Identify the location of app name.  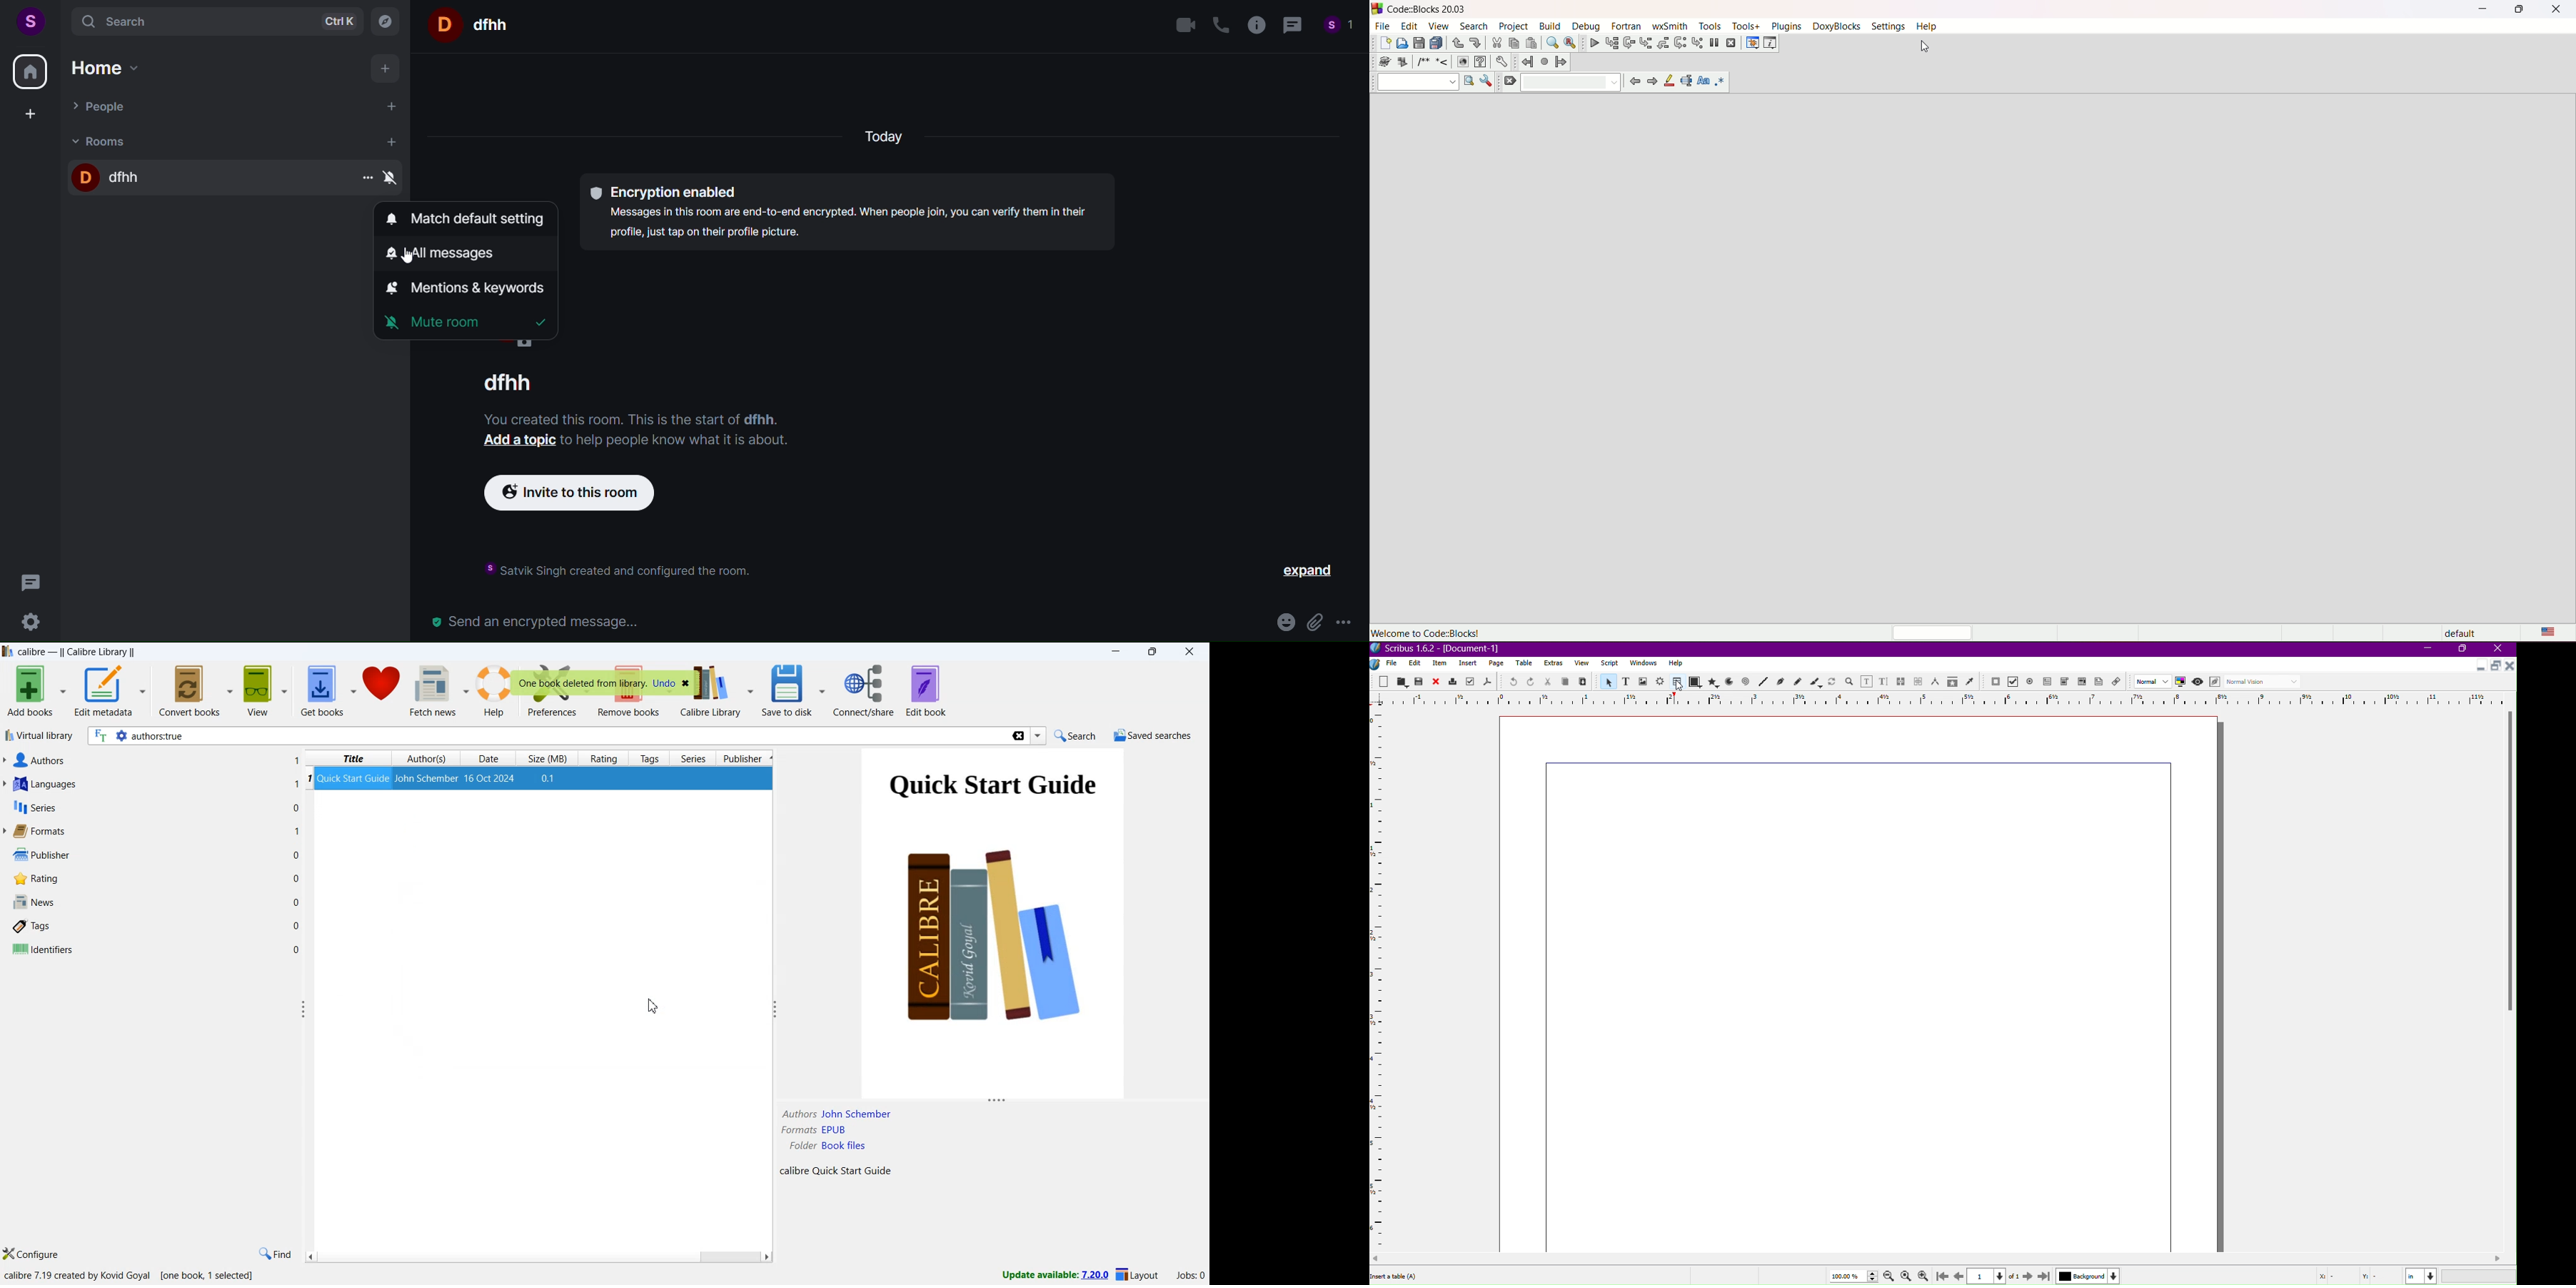
(33, 652).